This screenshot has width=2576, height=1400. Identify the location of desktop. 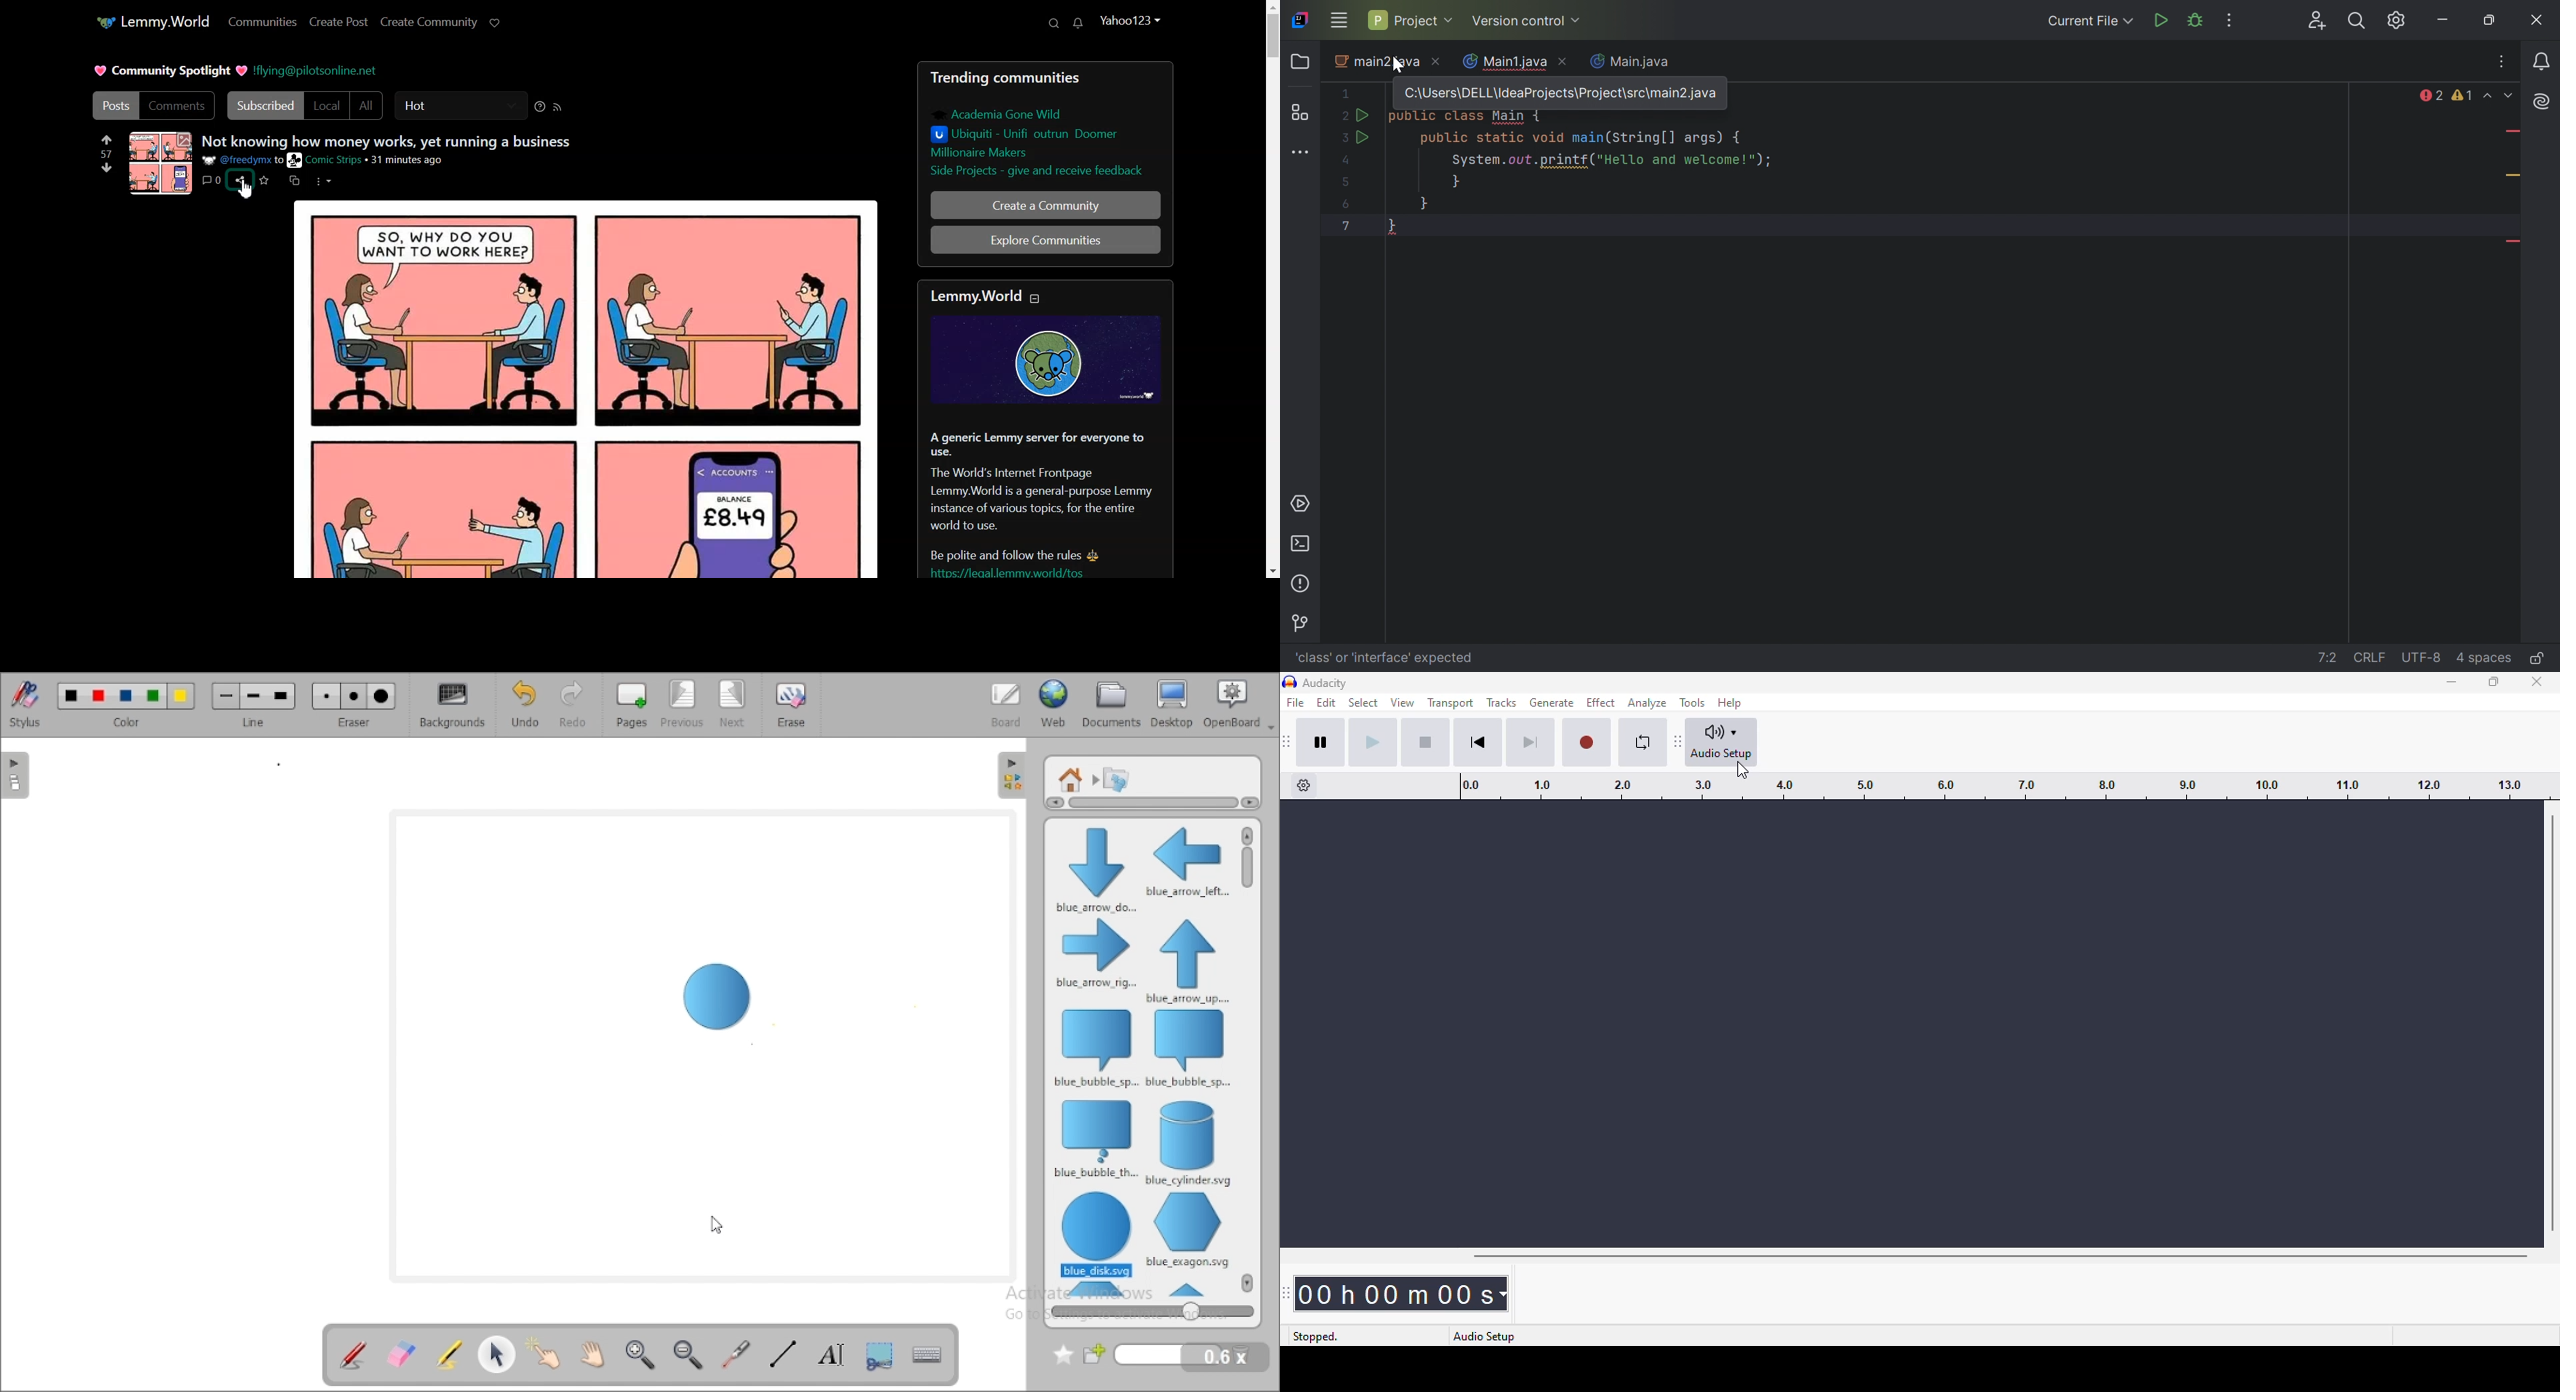
(1173, 704).